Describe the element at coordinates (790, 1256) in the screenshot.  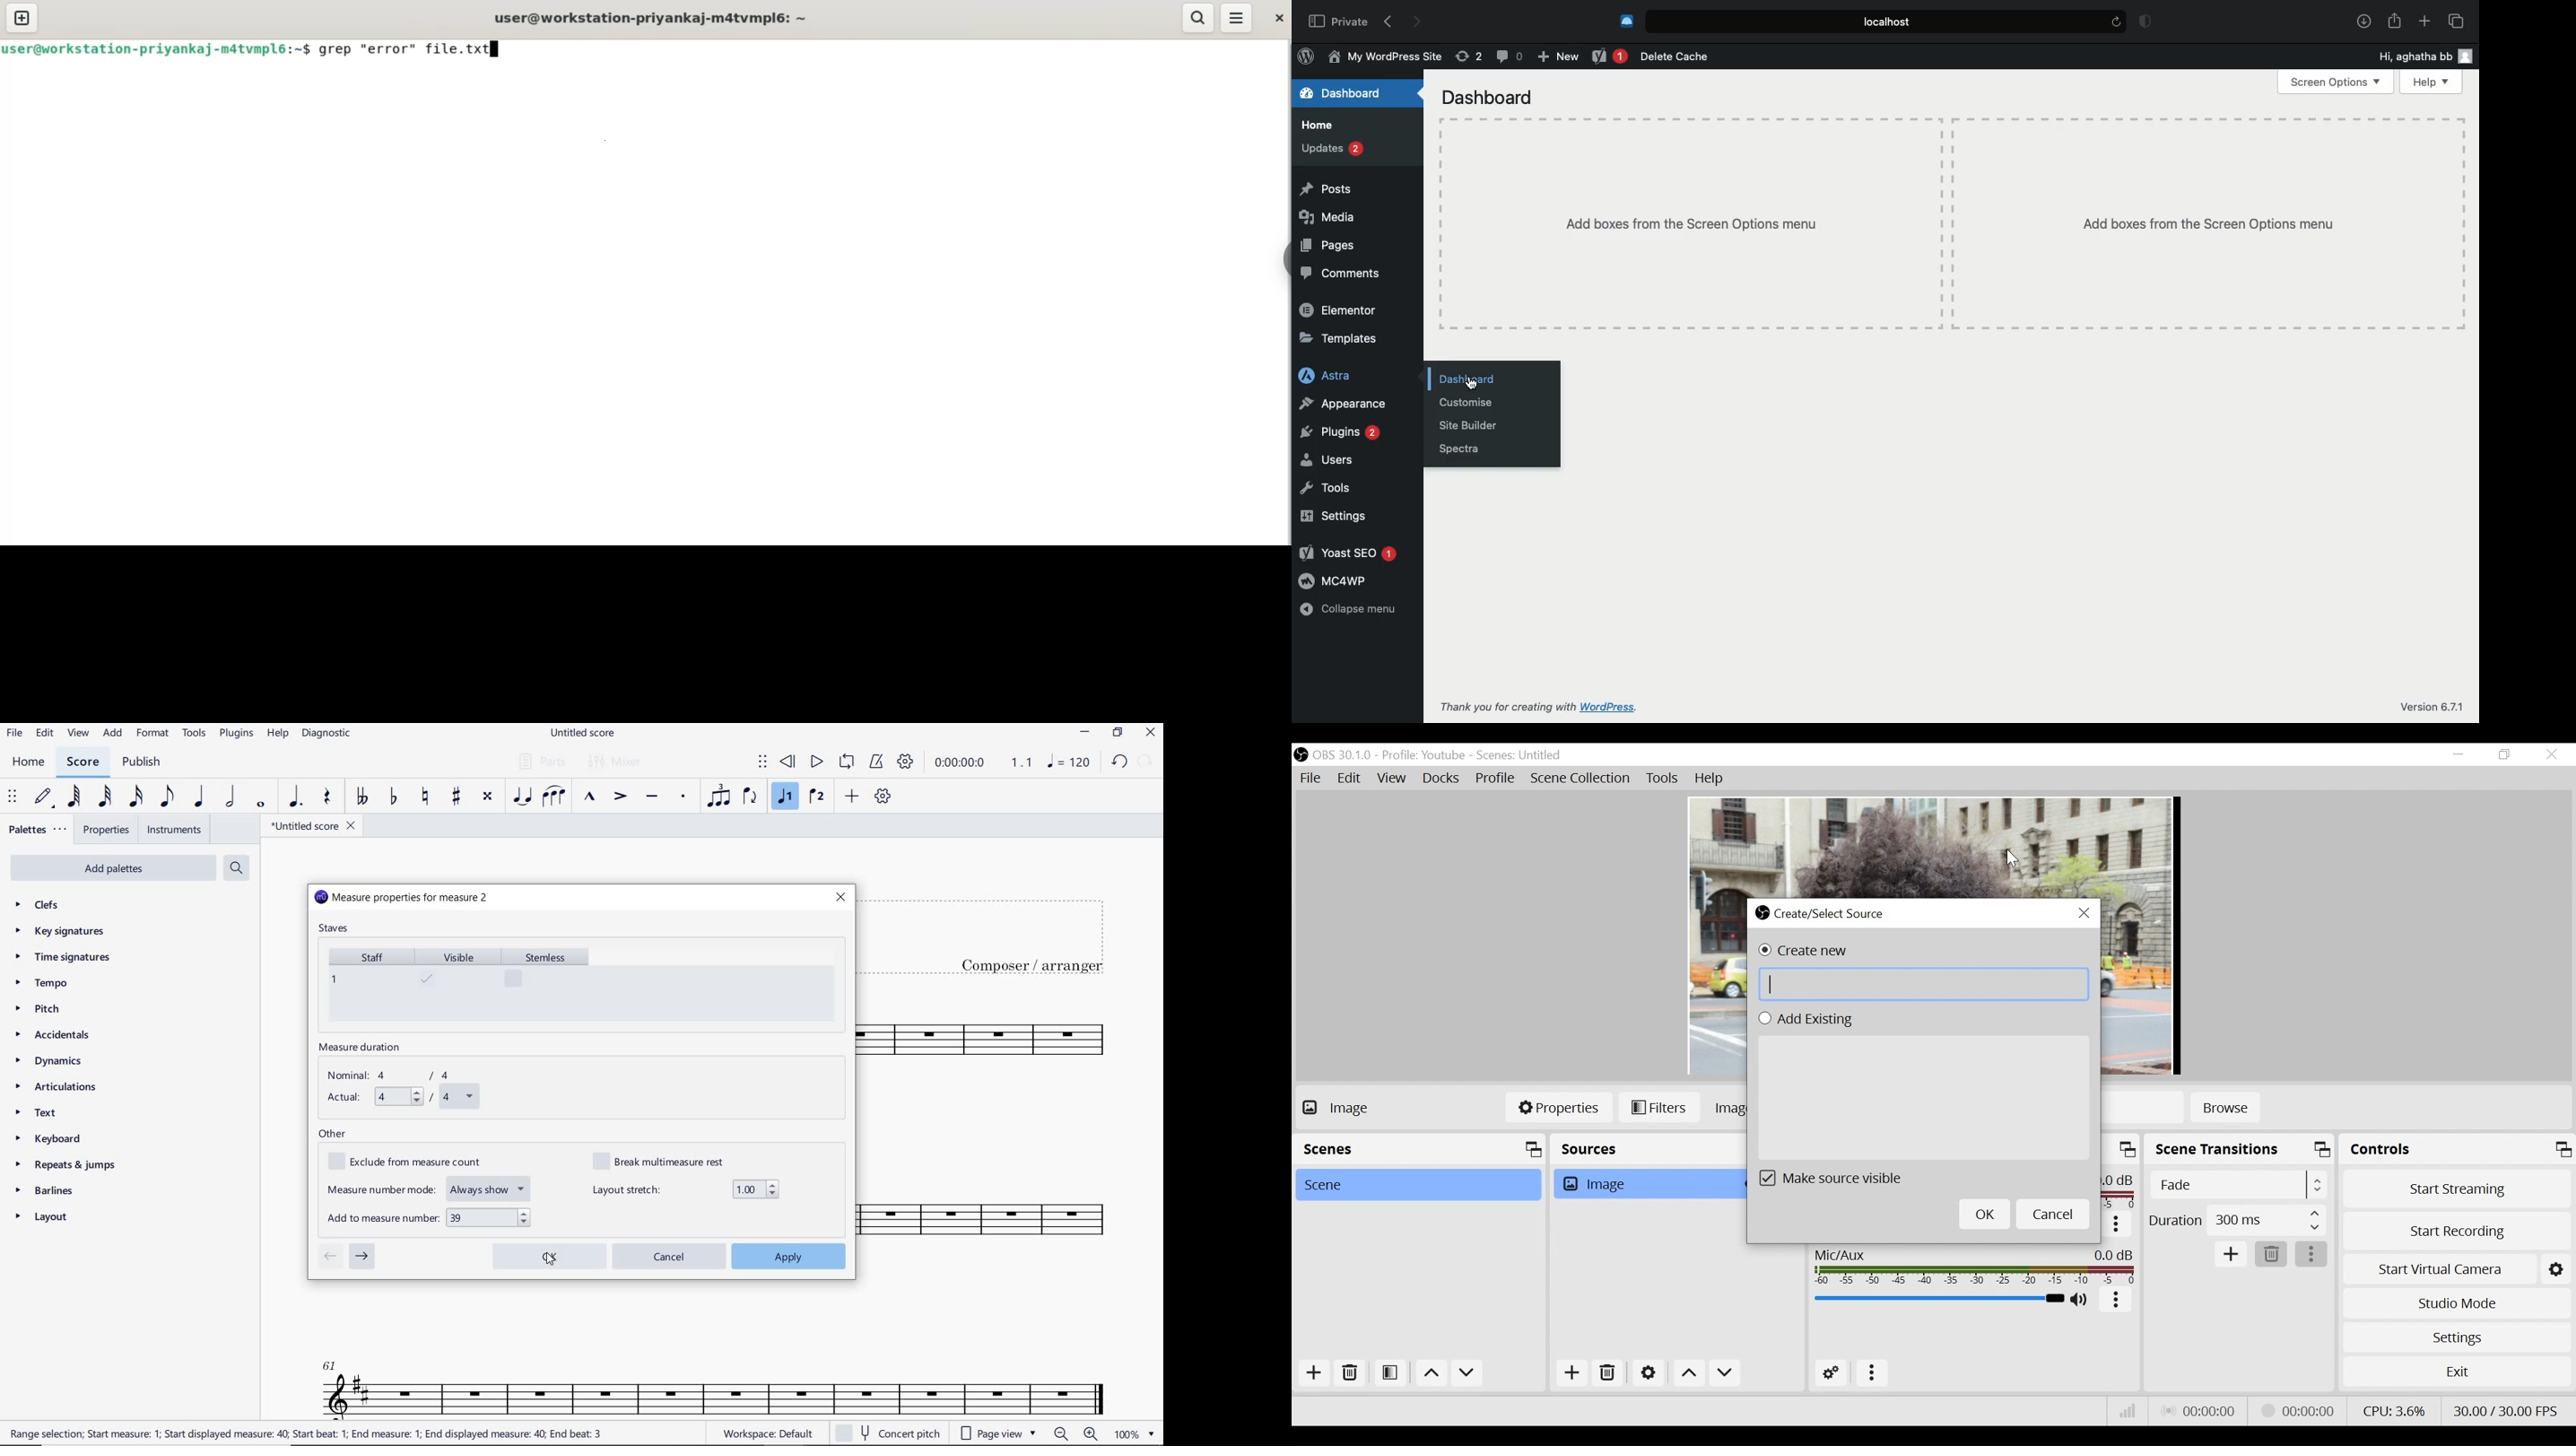
I see `apply` at that location.